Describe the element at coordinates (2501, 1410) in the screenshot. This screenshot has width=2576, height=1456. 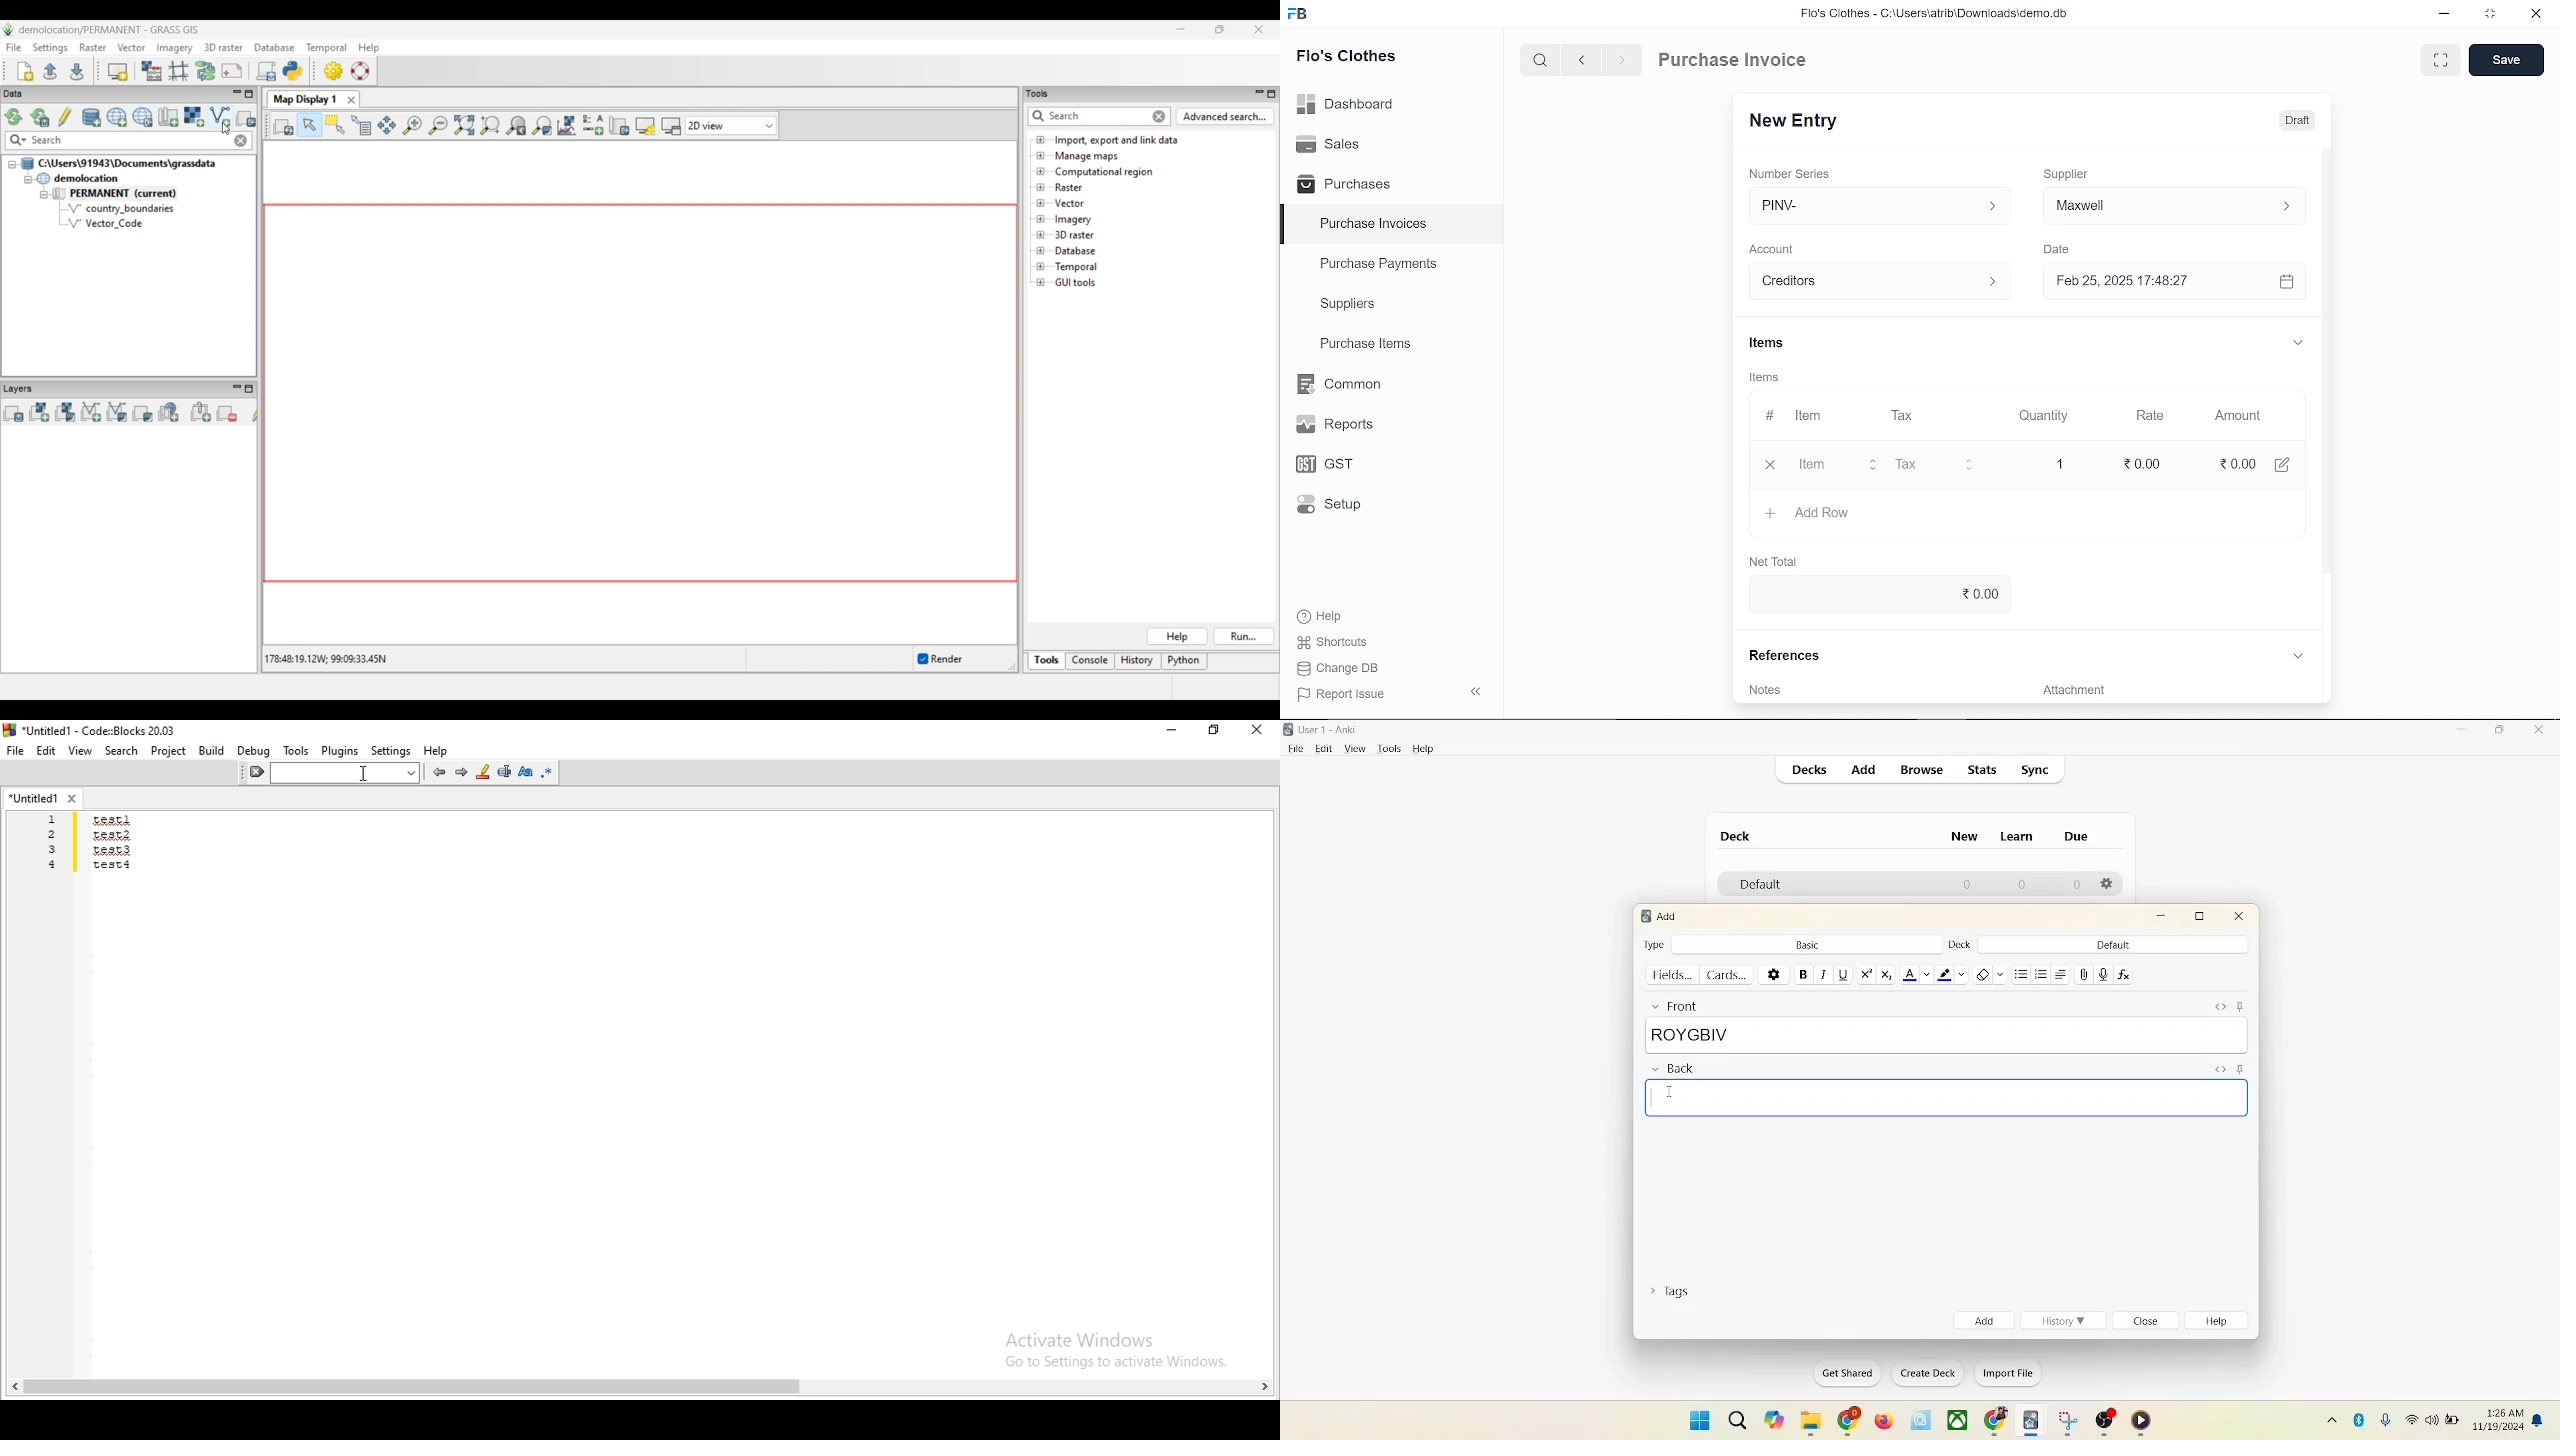
I see `time` at that location.